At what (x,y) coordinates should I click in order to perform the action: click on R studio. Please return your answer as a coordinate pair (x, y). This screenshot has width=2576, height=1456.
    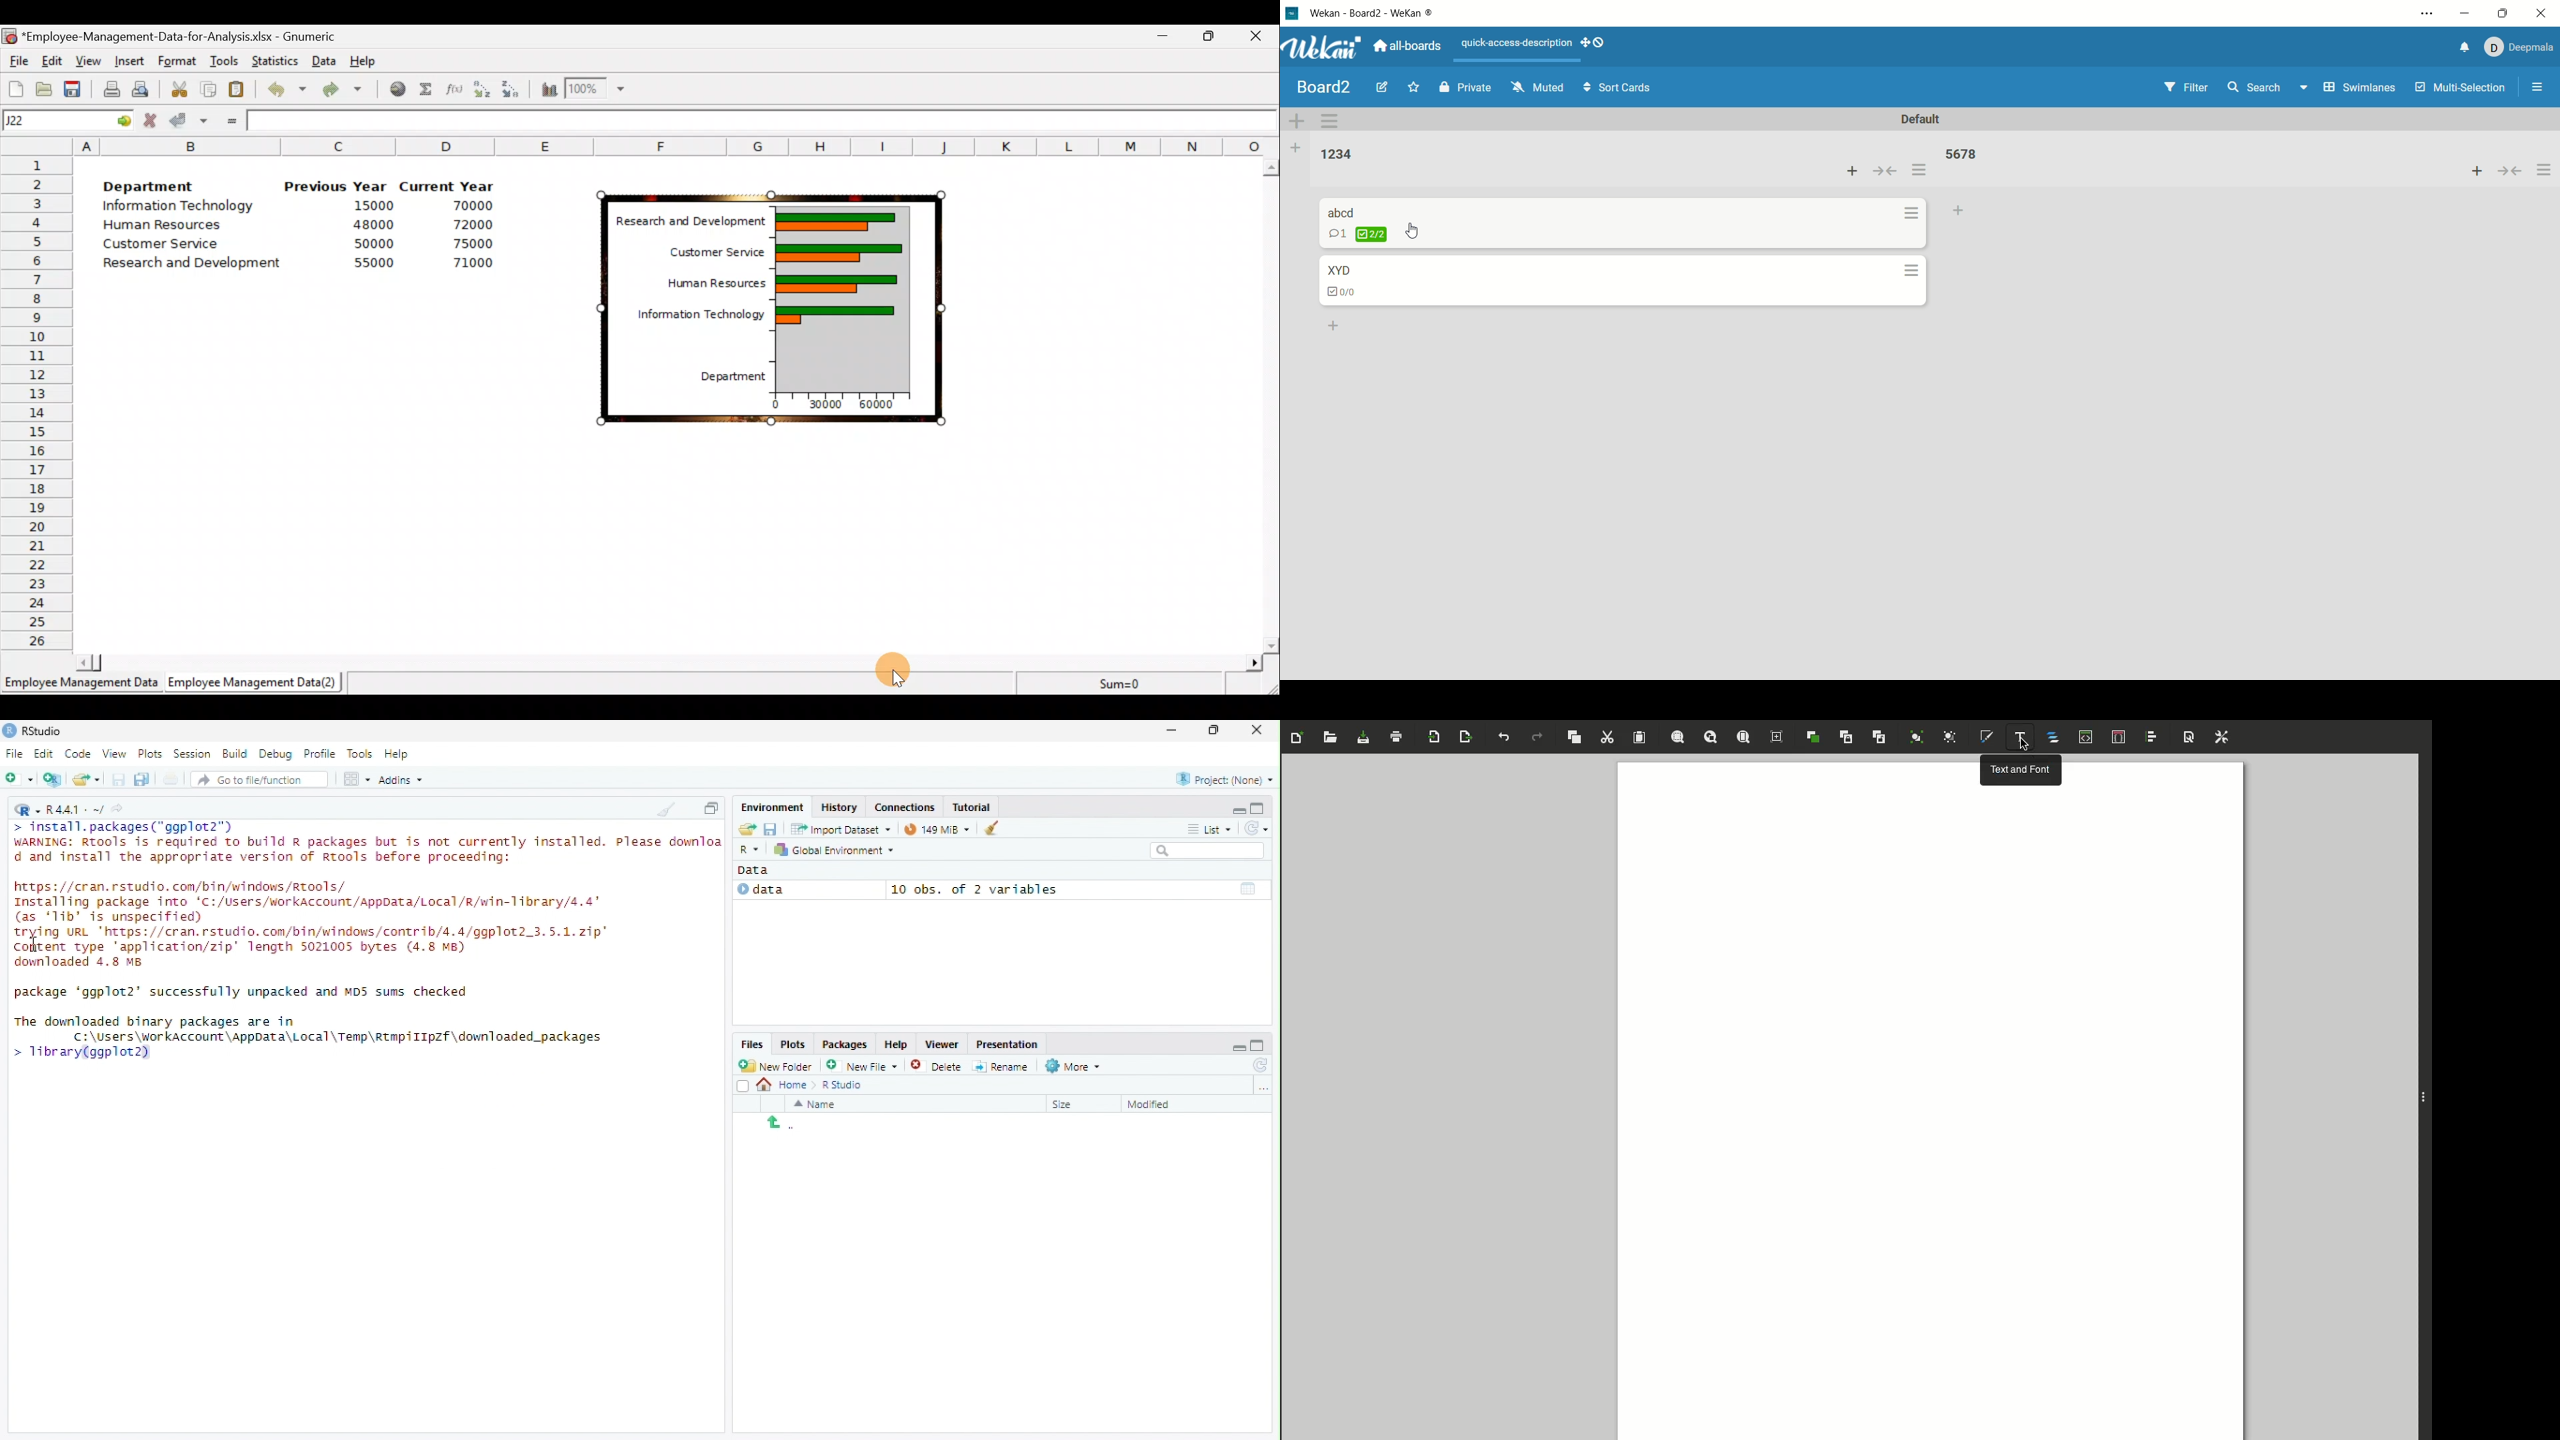
    Looking at the image, I should click on (842, 1085).